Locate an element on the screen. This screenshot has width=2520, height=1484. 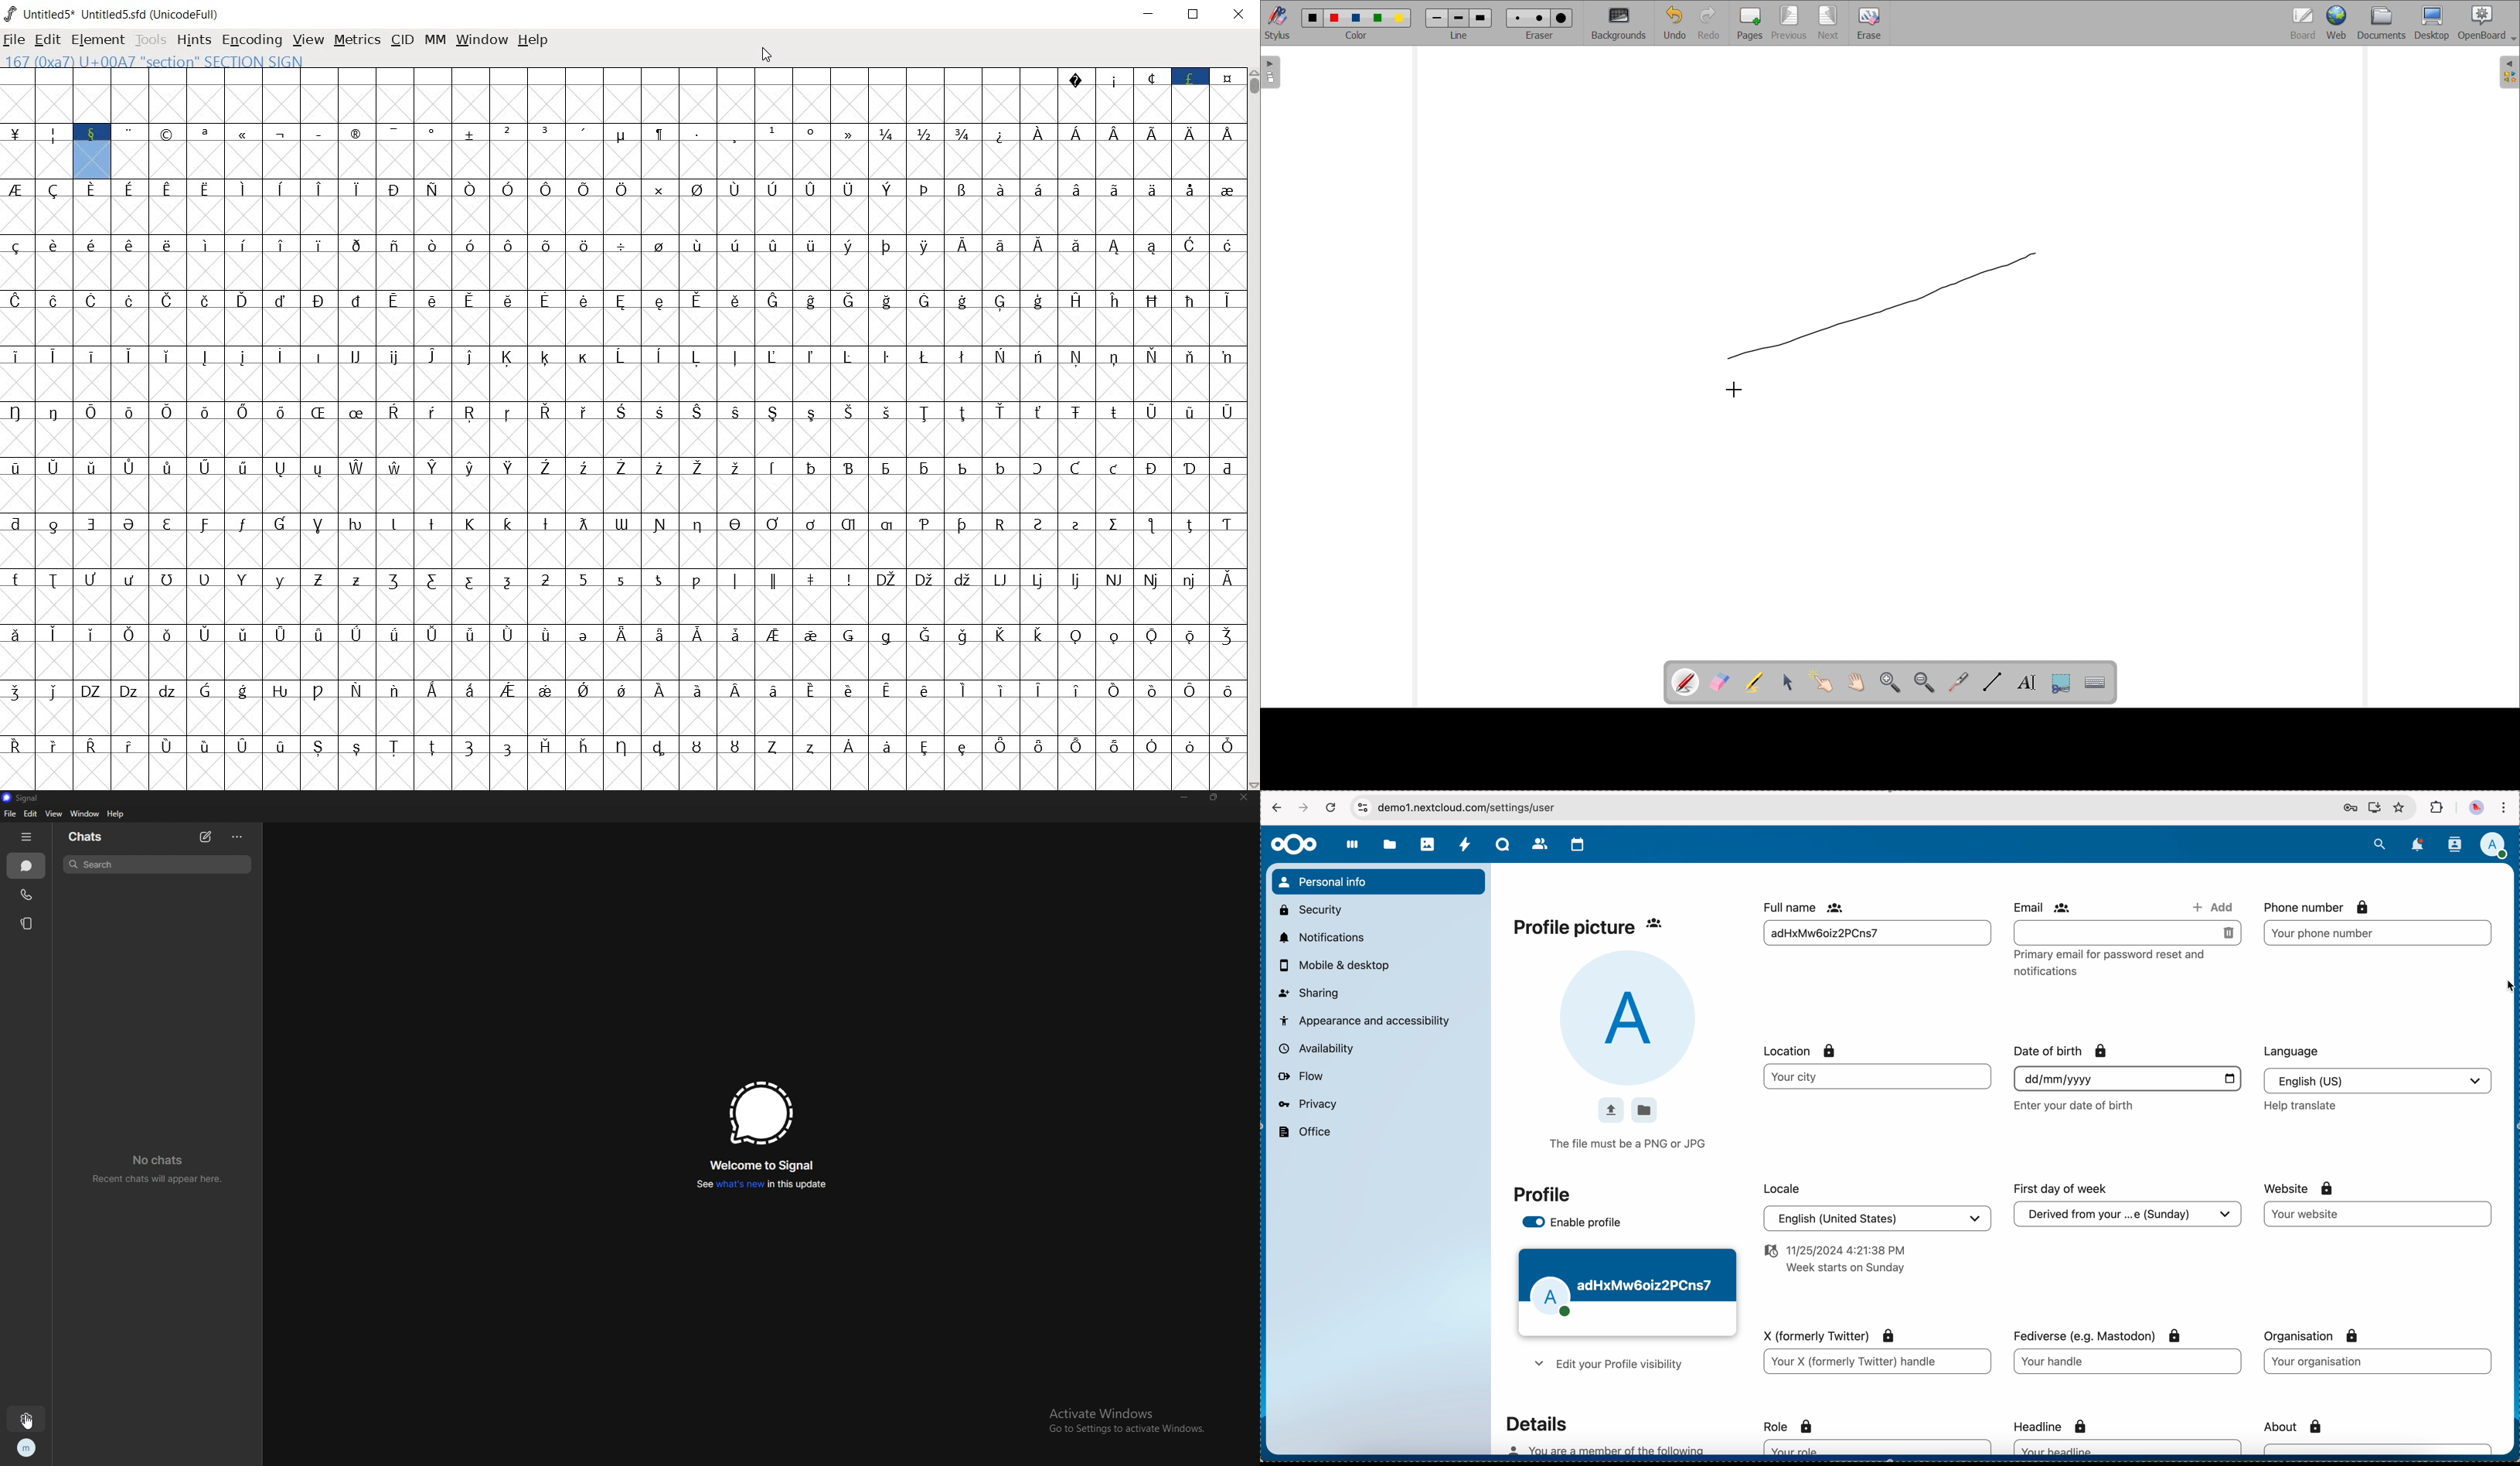
appearance and accessibility is located at coordinates (1365, 1020).